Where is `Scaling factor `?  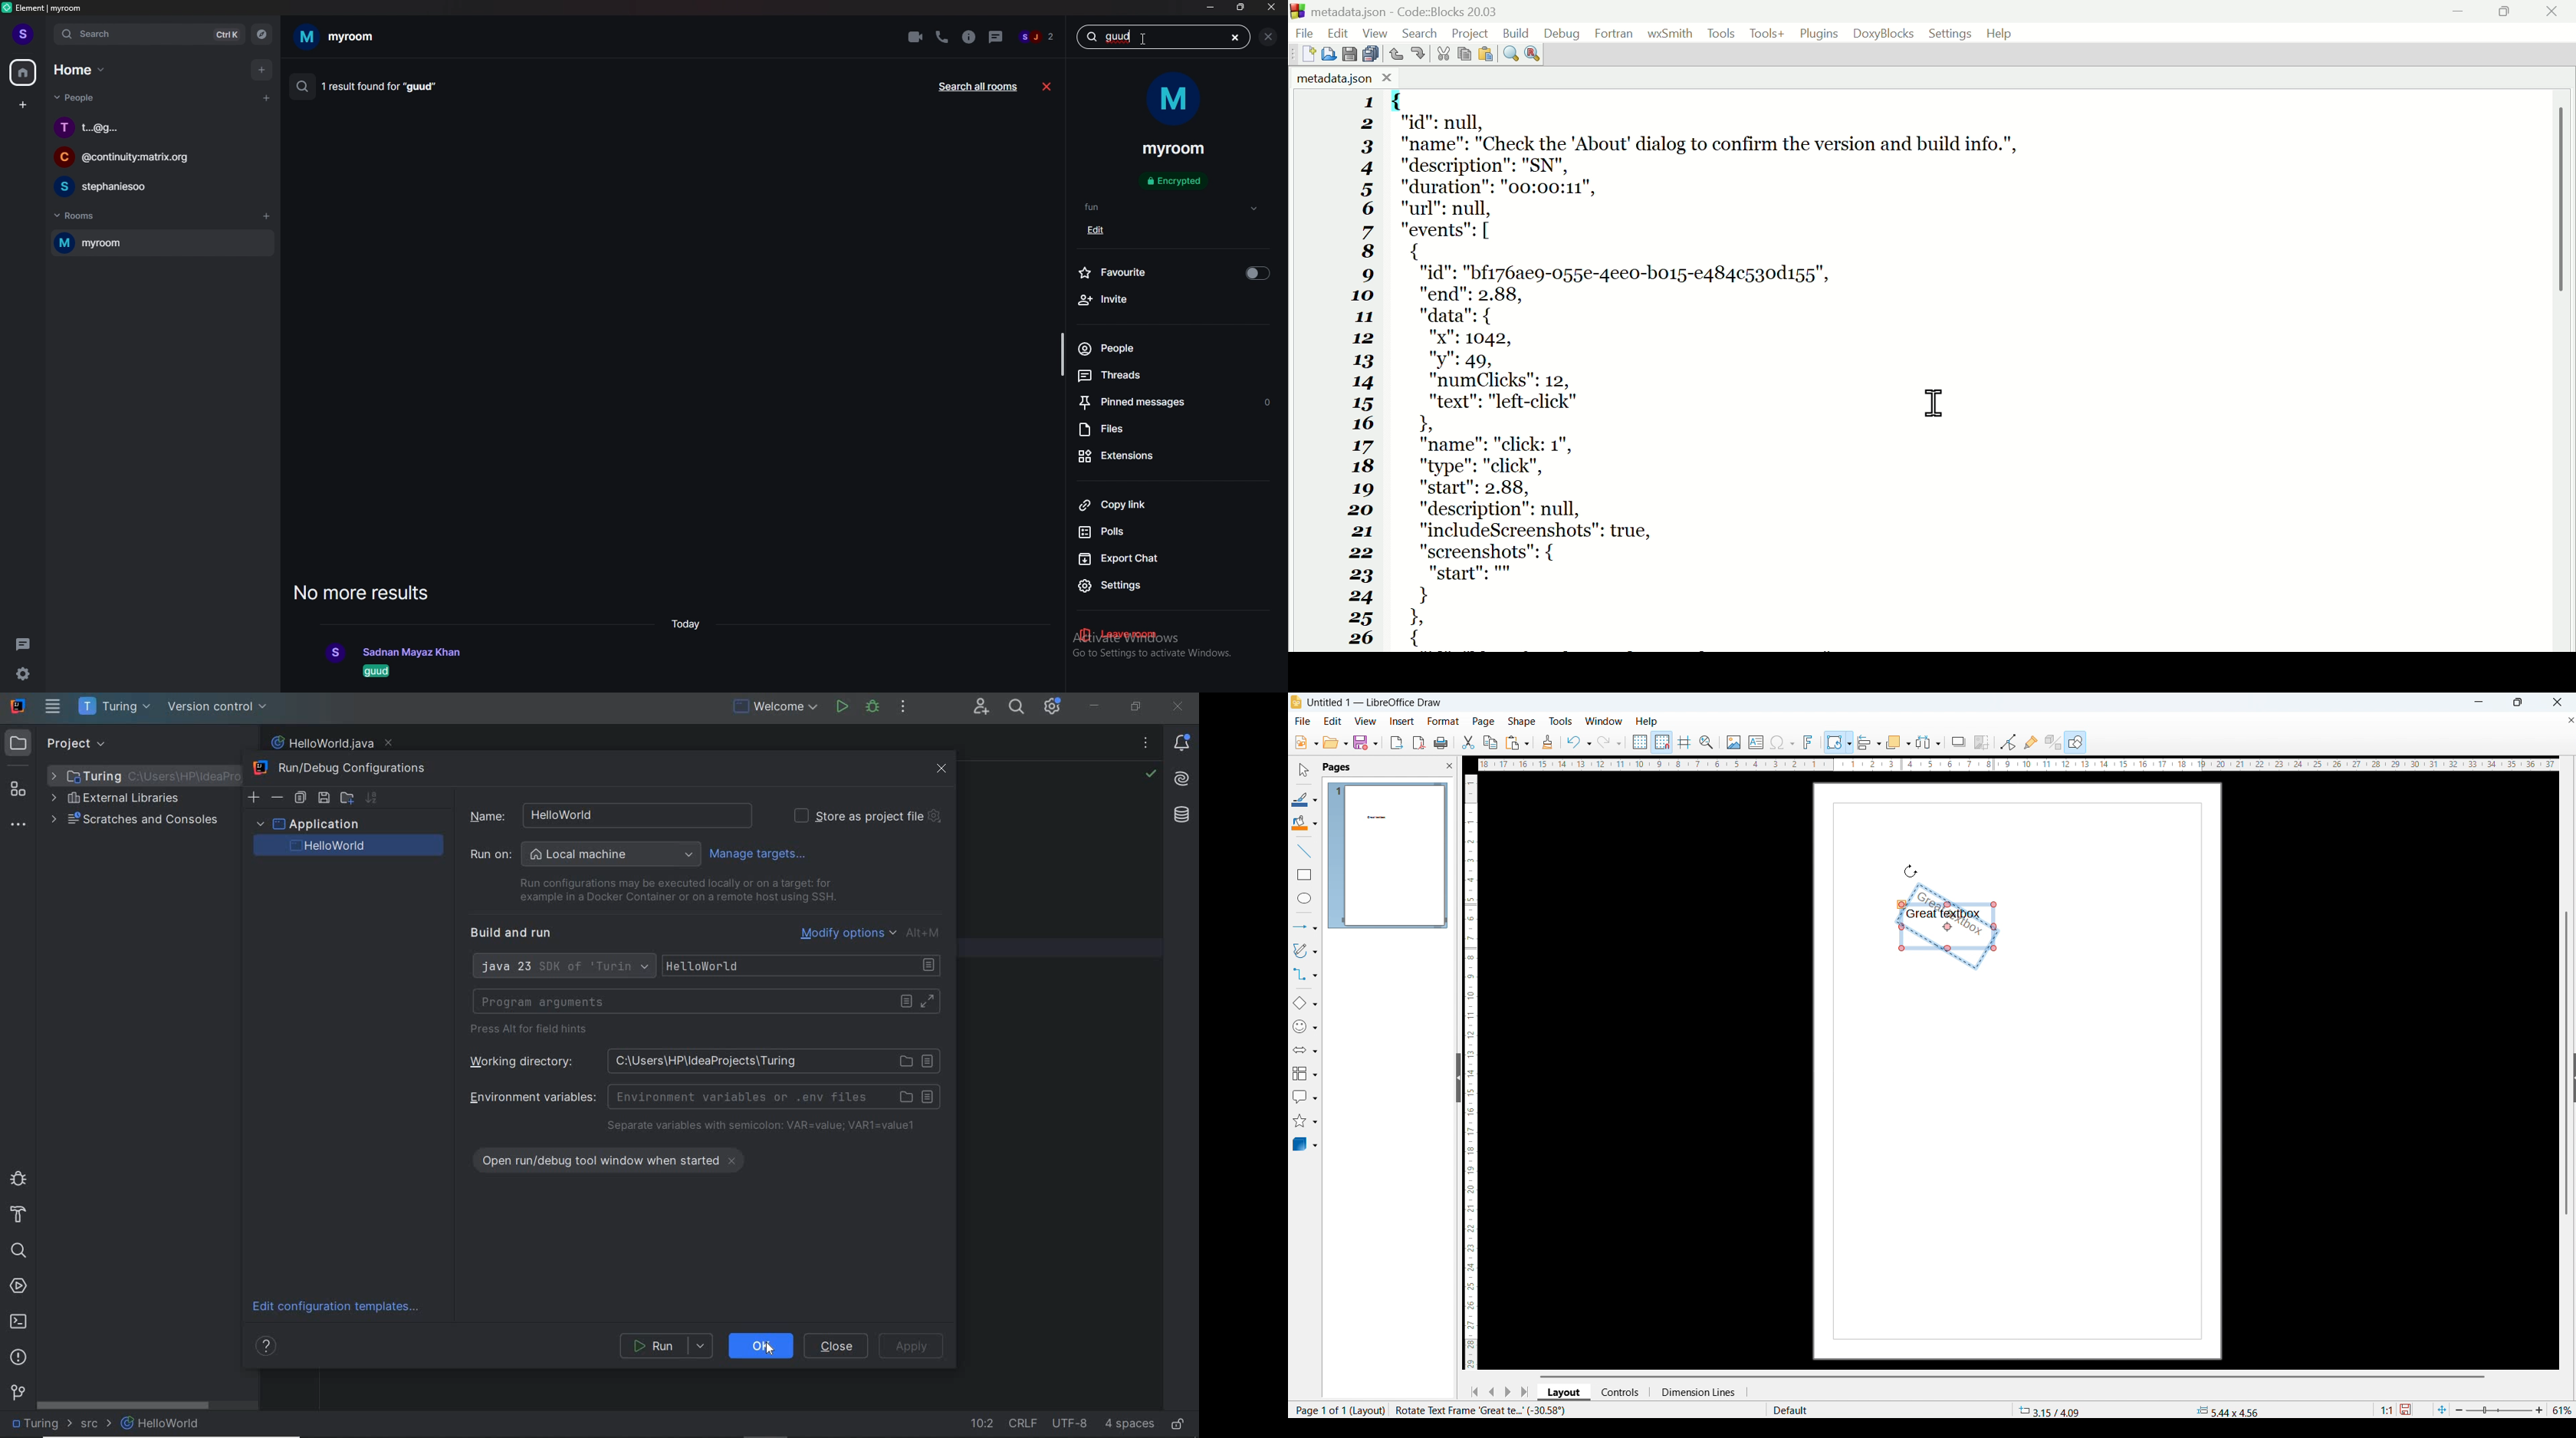
Scaling factor  is located at coordinates (2387, 1409).